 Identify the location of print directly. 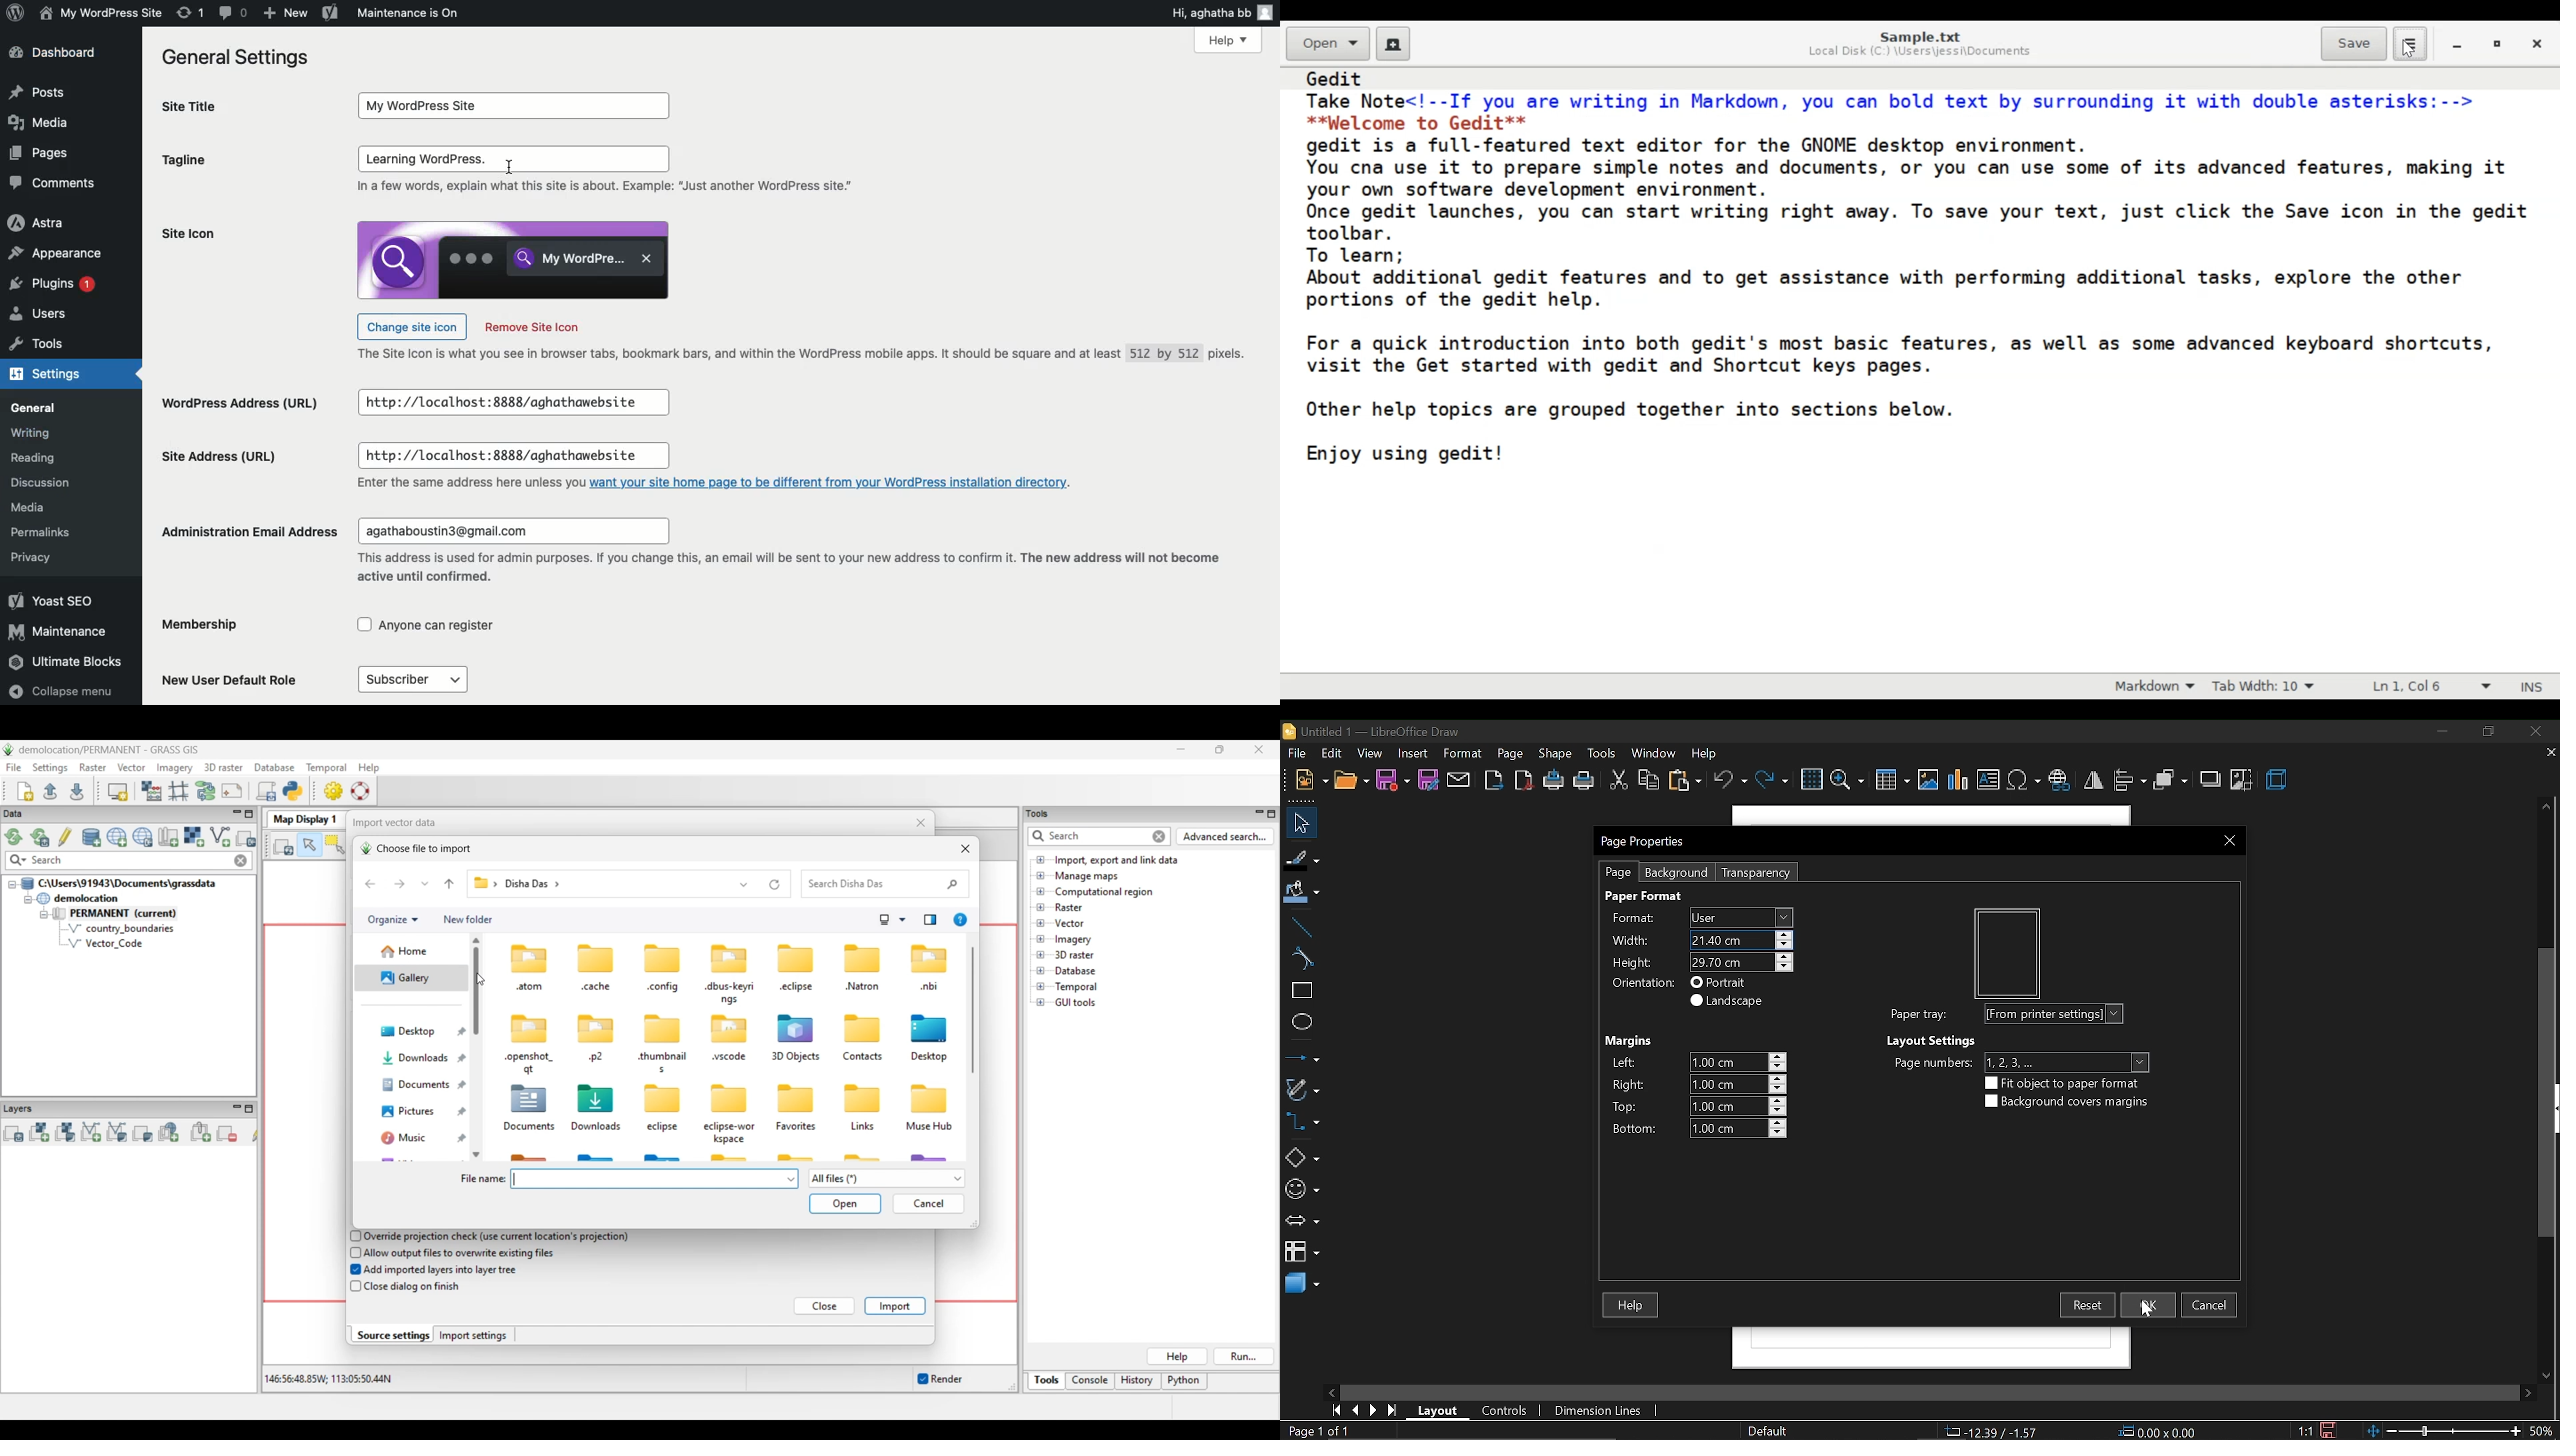
(1553, 779).